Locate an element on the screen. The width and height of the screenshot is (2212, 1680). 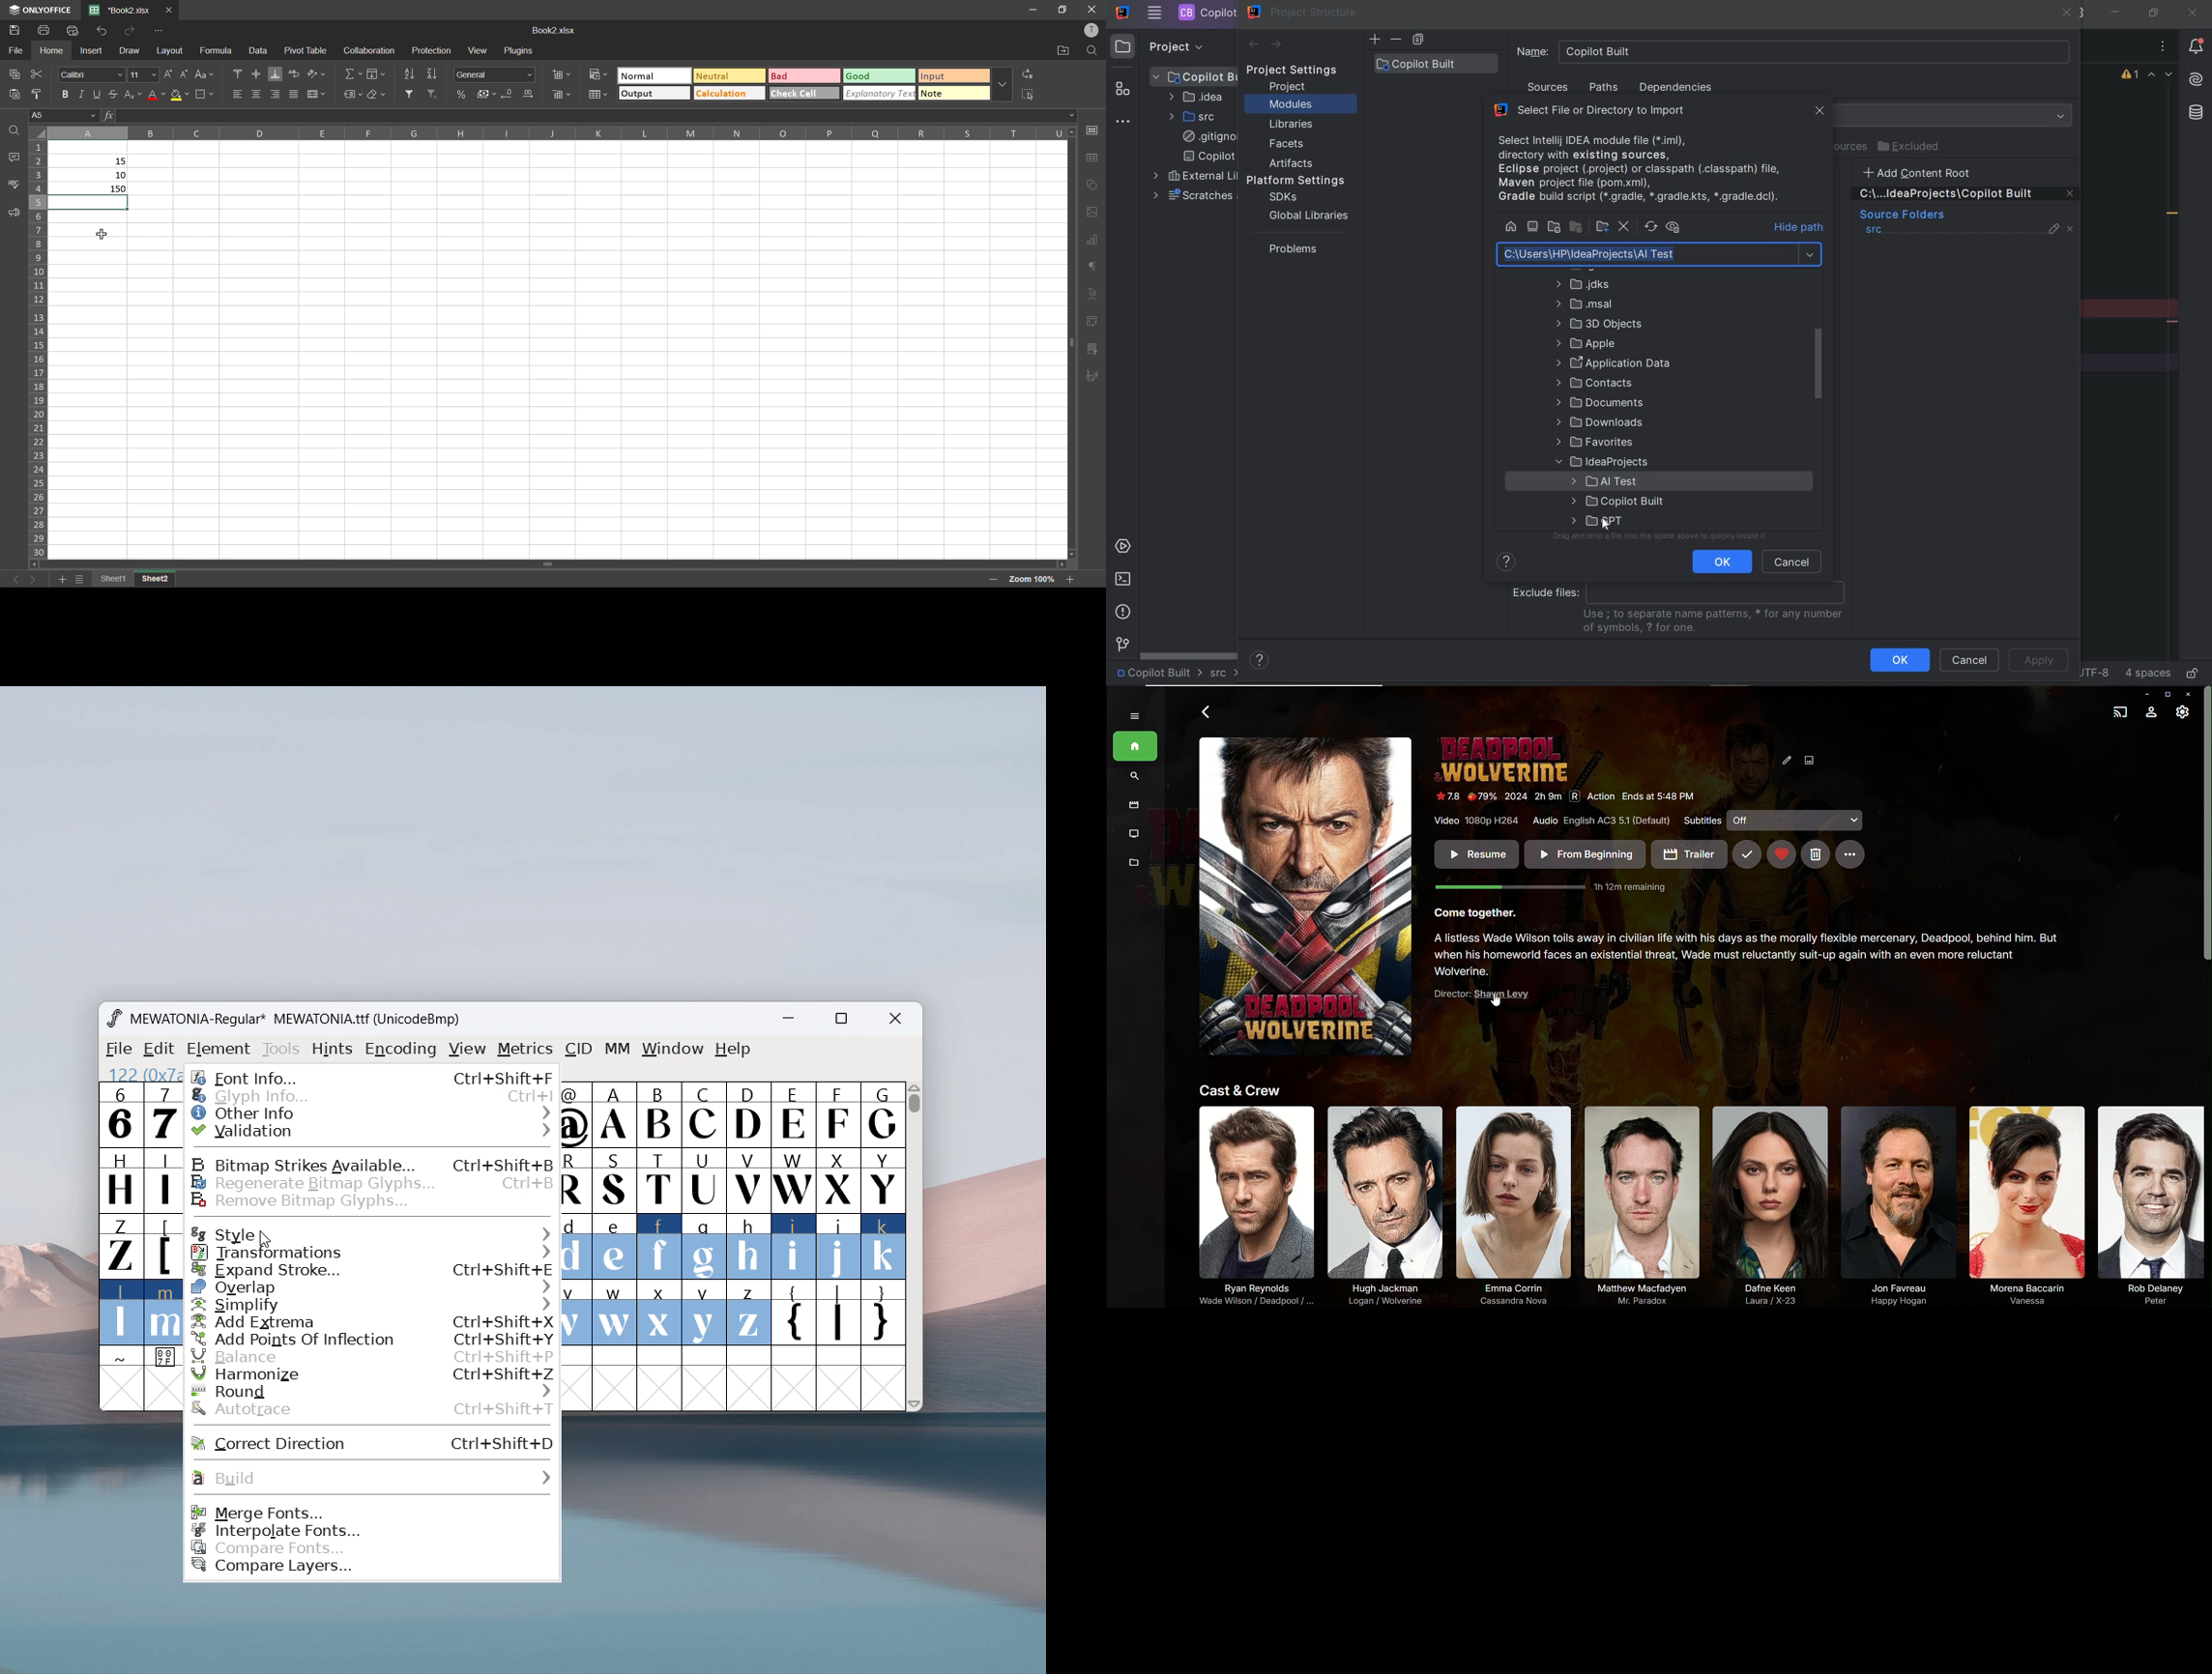
window is located at coordinates (673, 1049).